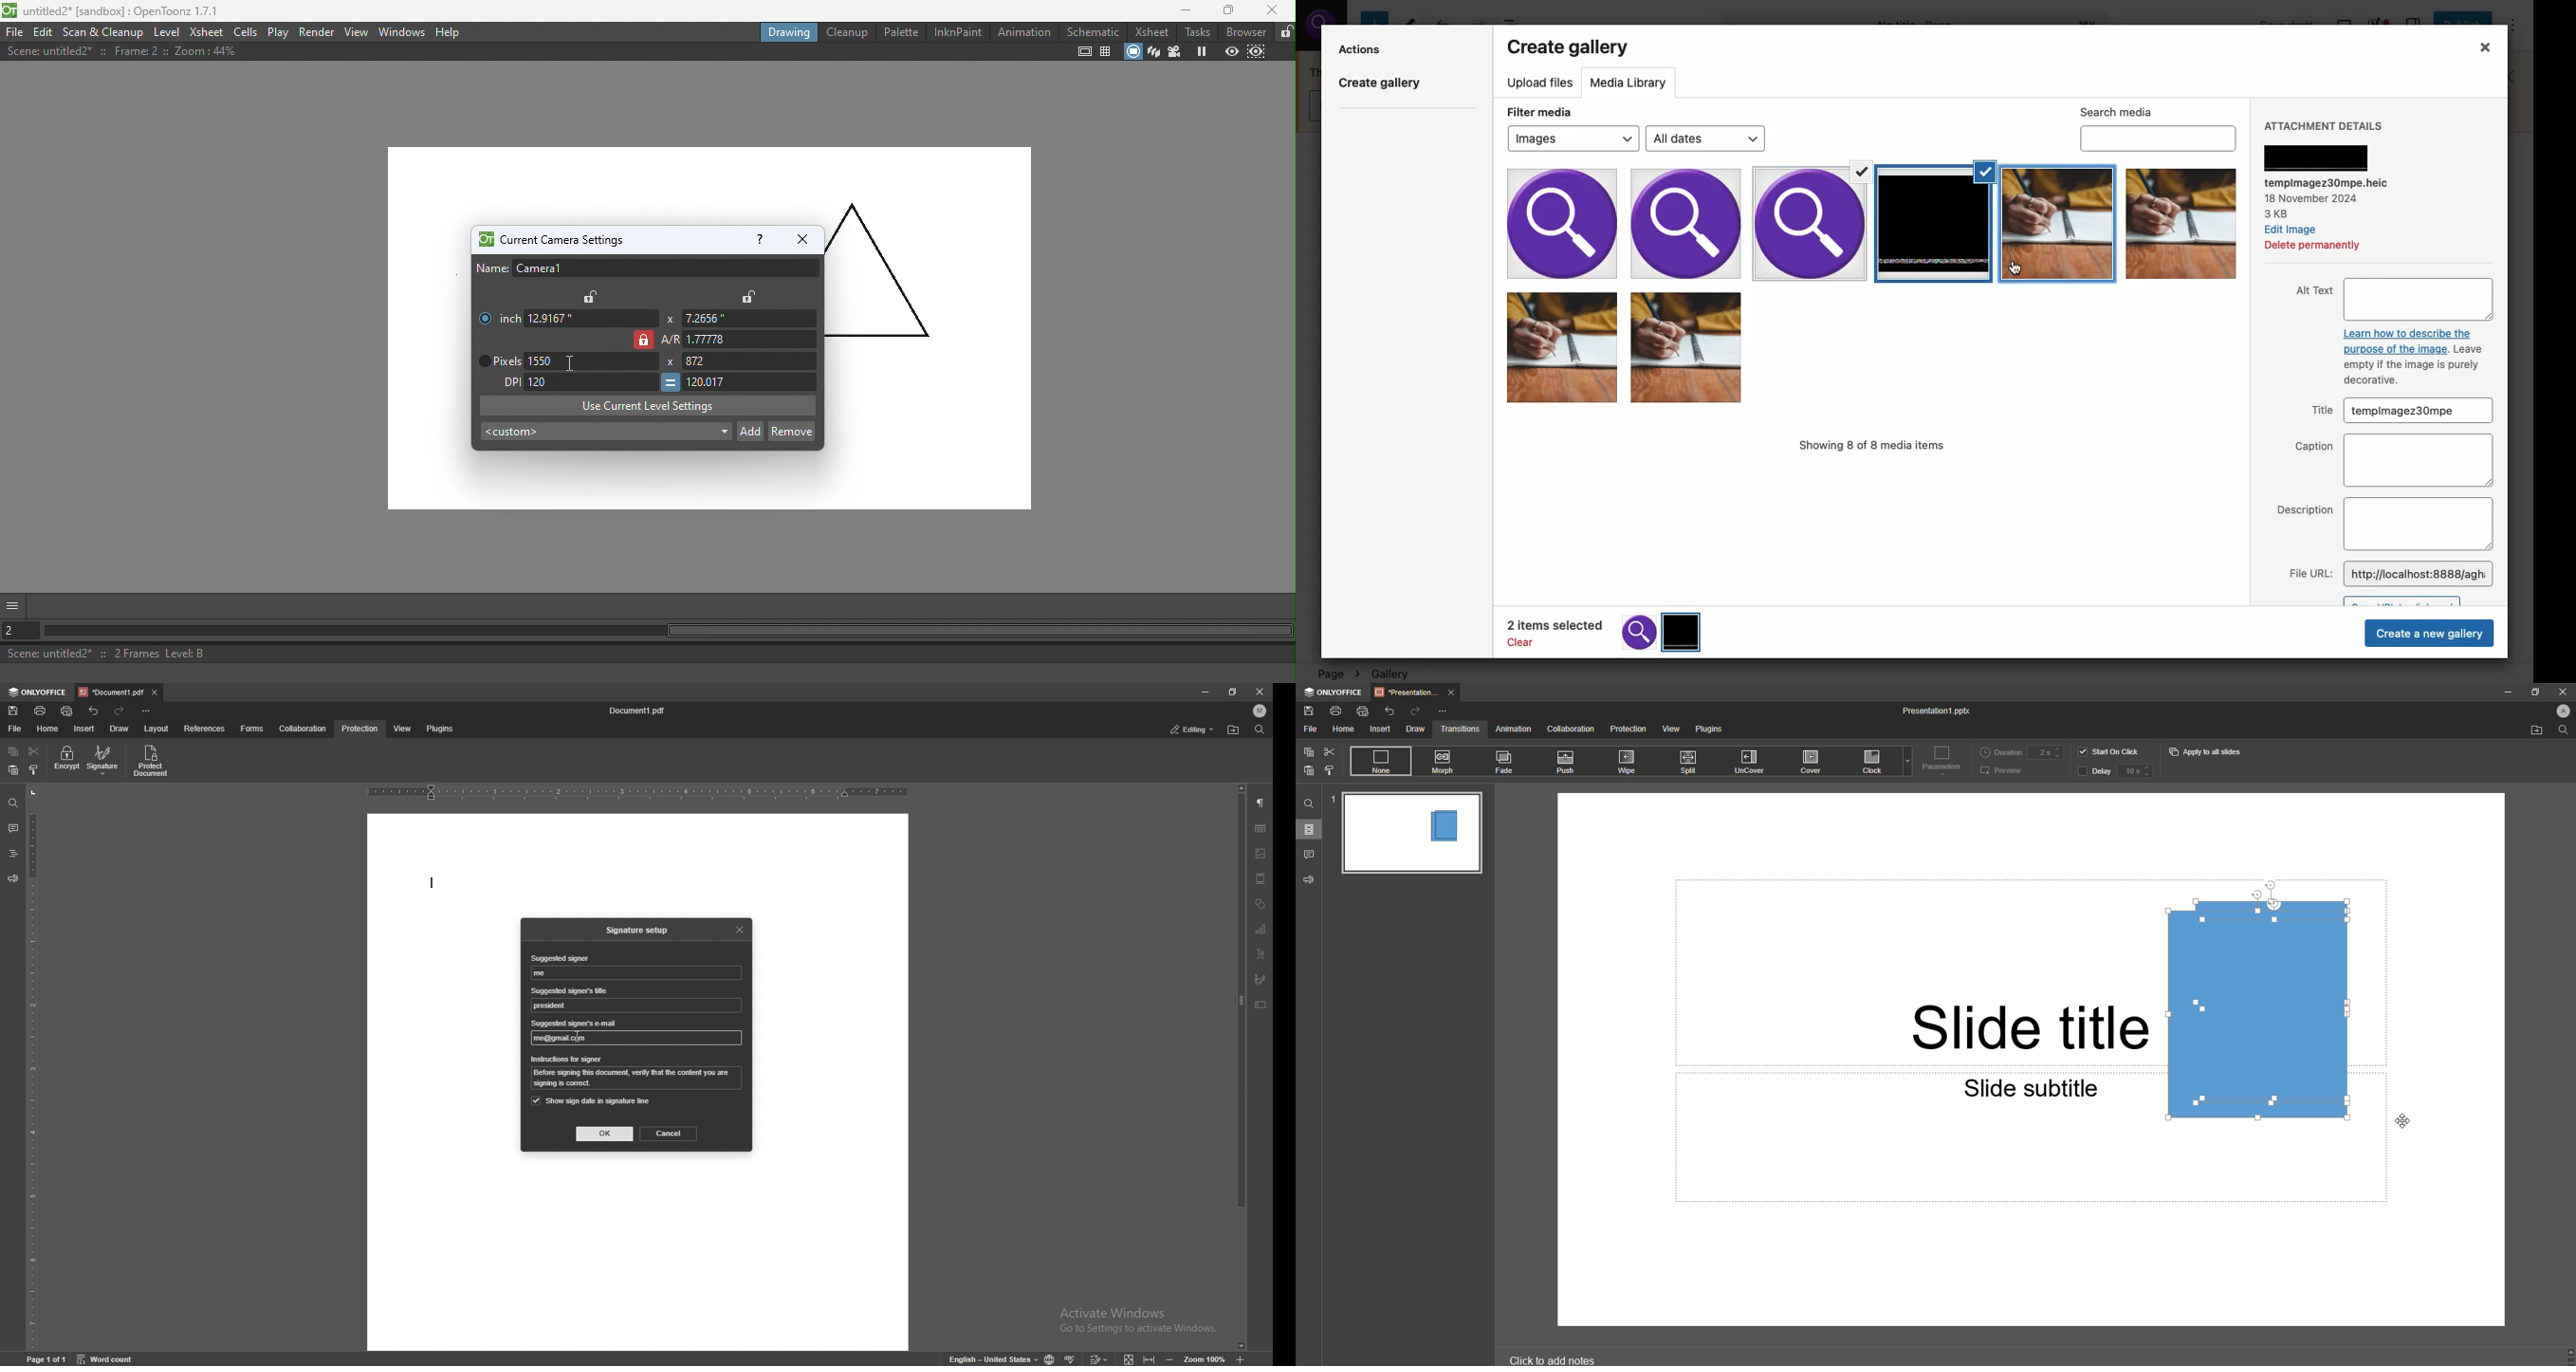  Describe the element at coordinates (432, 886) in the screenshot. I see `typing start` at that location.